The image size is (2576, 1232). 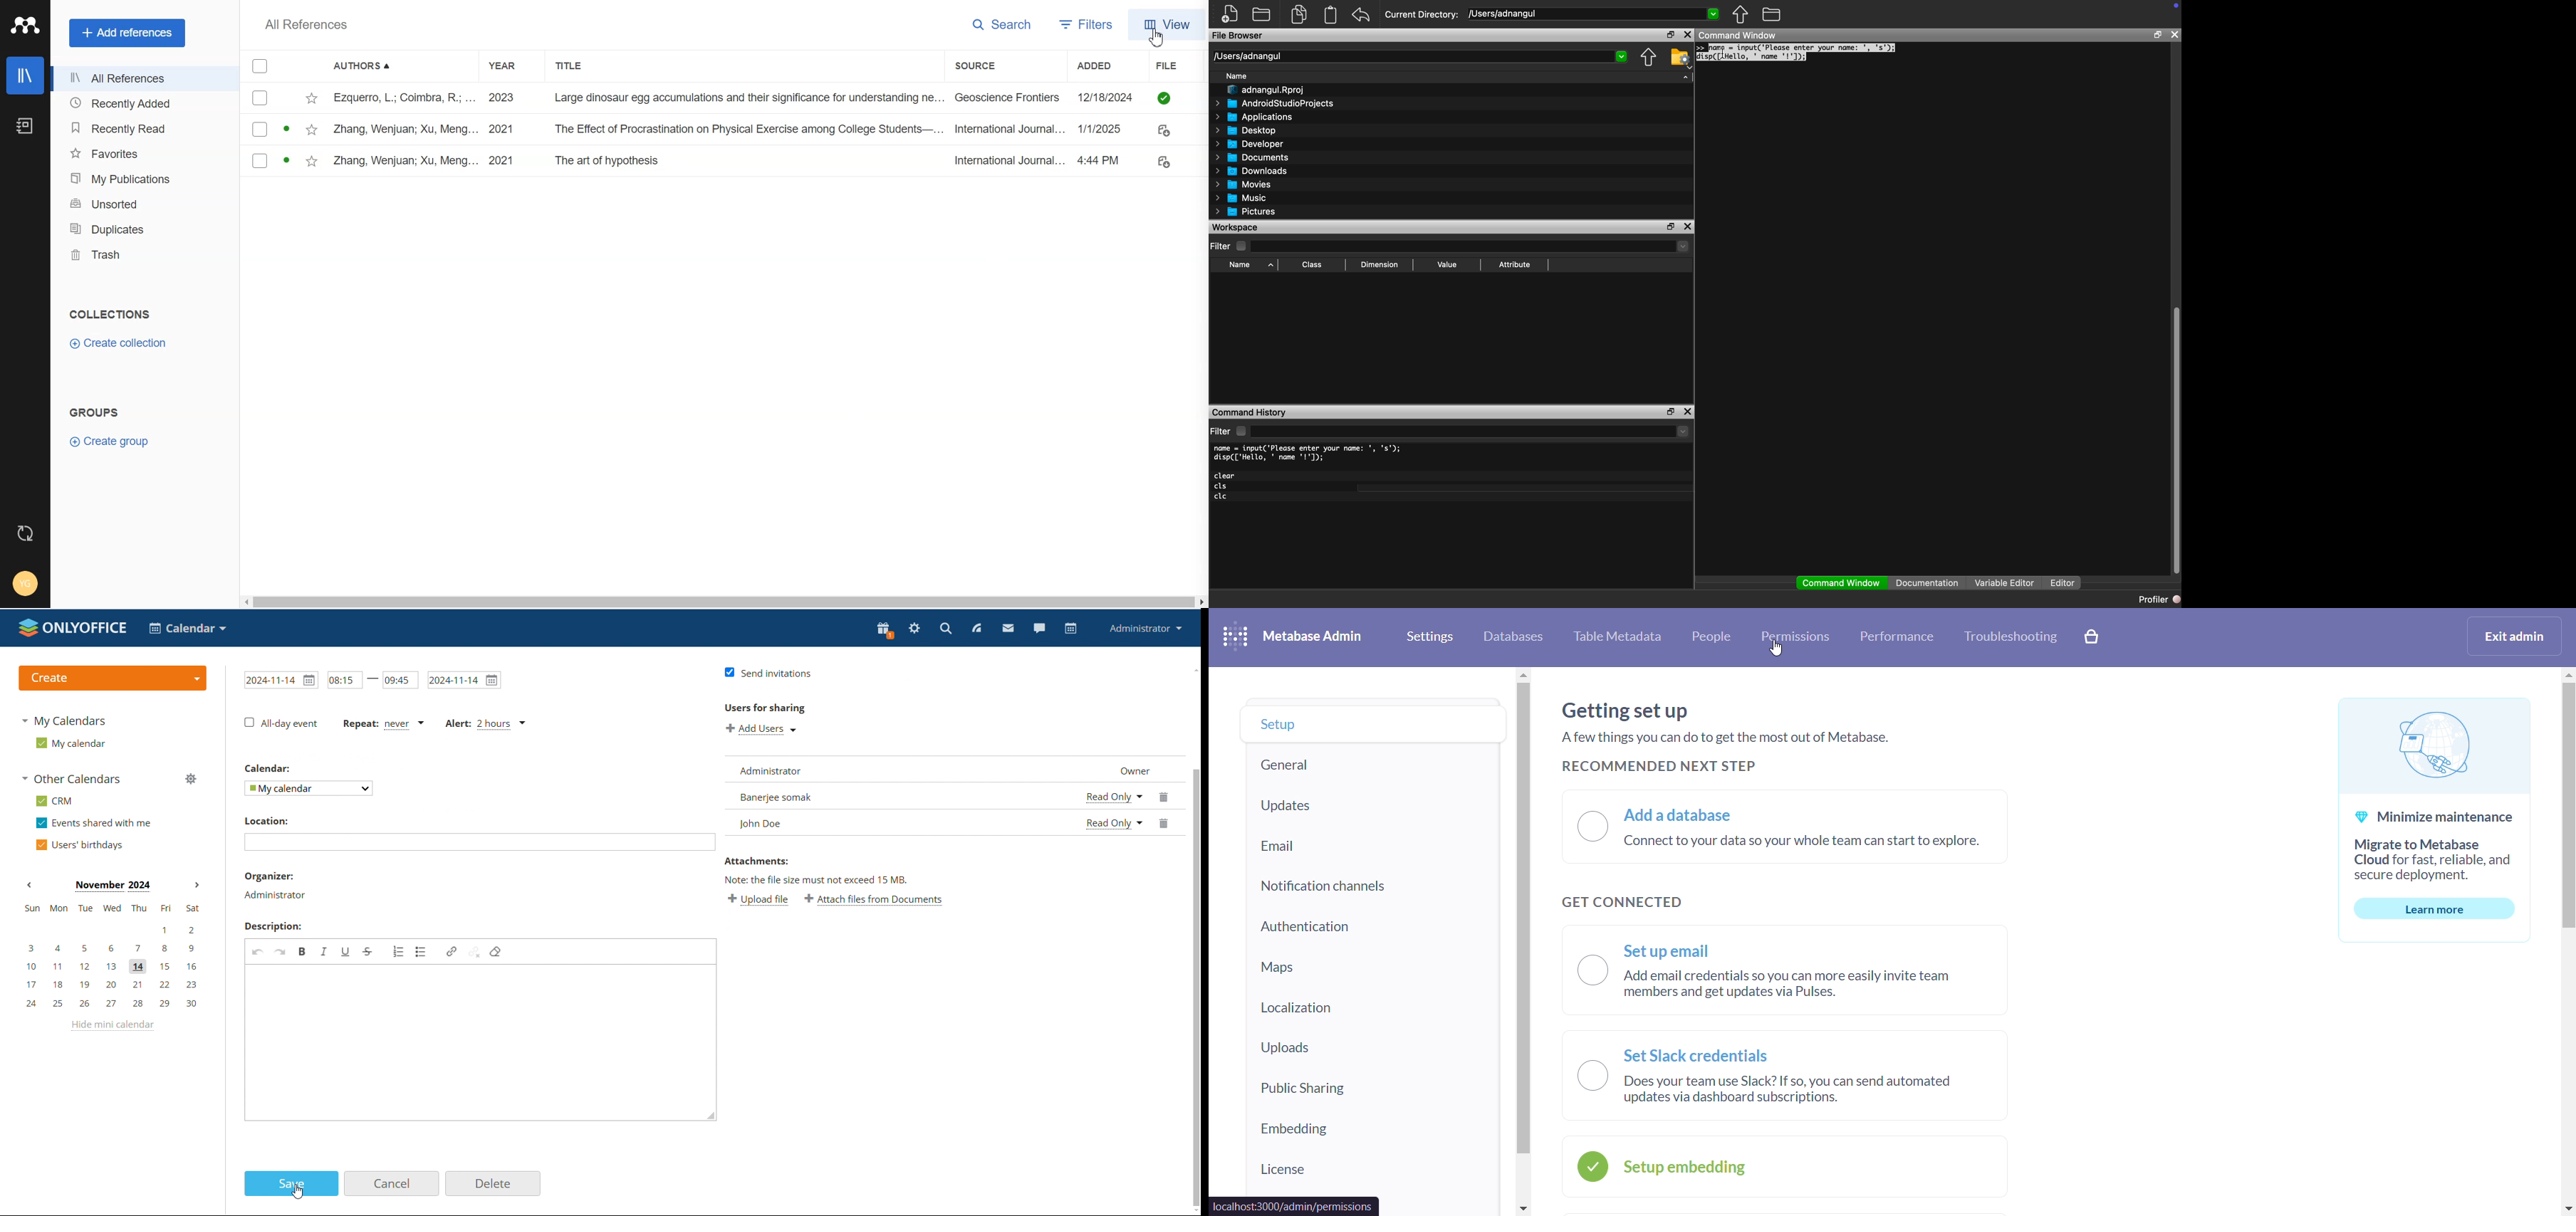 What do you see at coordinates (298, 1192) in the screenshot?
I see `Cursor` at bounding box center [298, 1192].